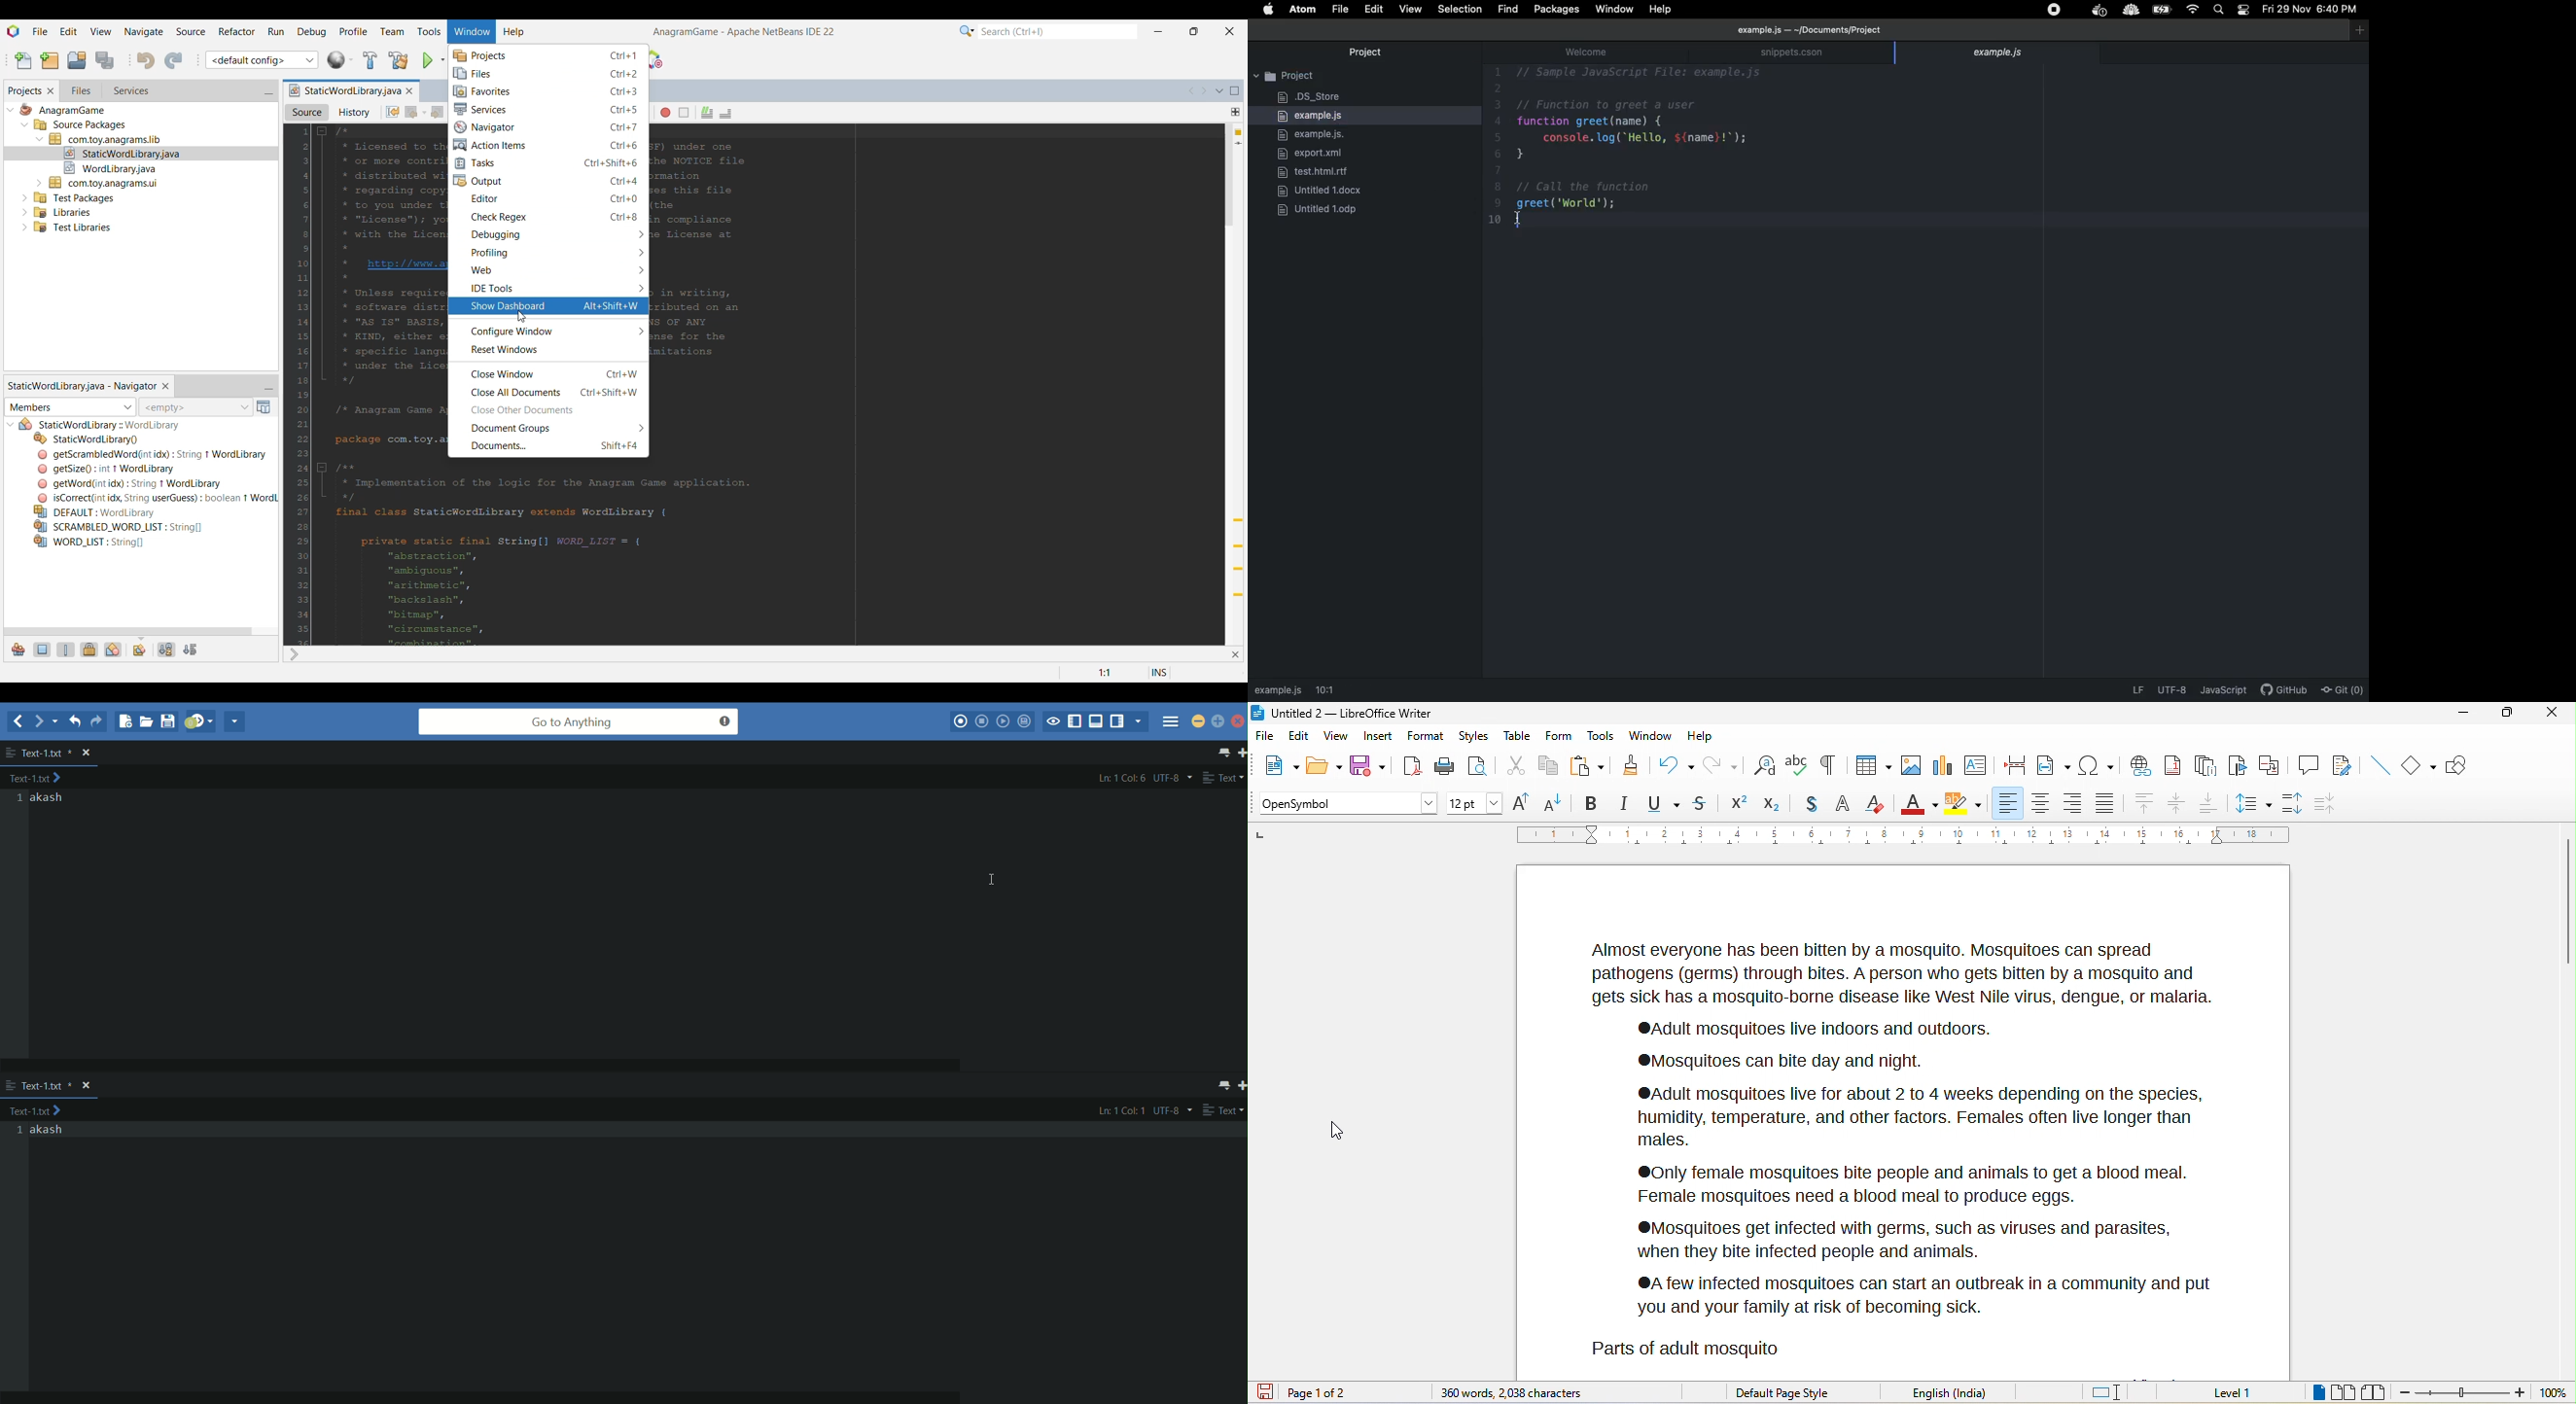 The width and height of the screenshot is (2576, 1428). Describe the element at coordinates (2504, 715) in the screenshot. I see `maximize` at that location.